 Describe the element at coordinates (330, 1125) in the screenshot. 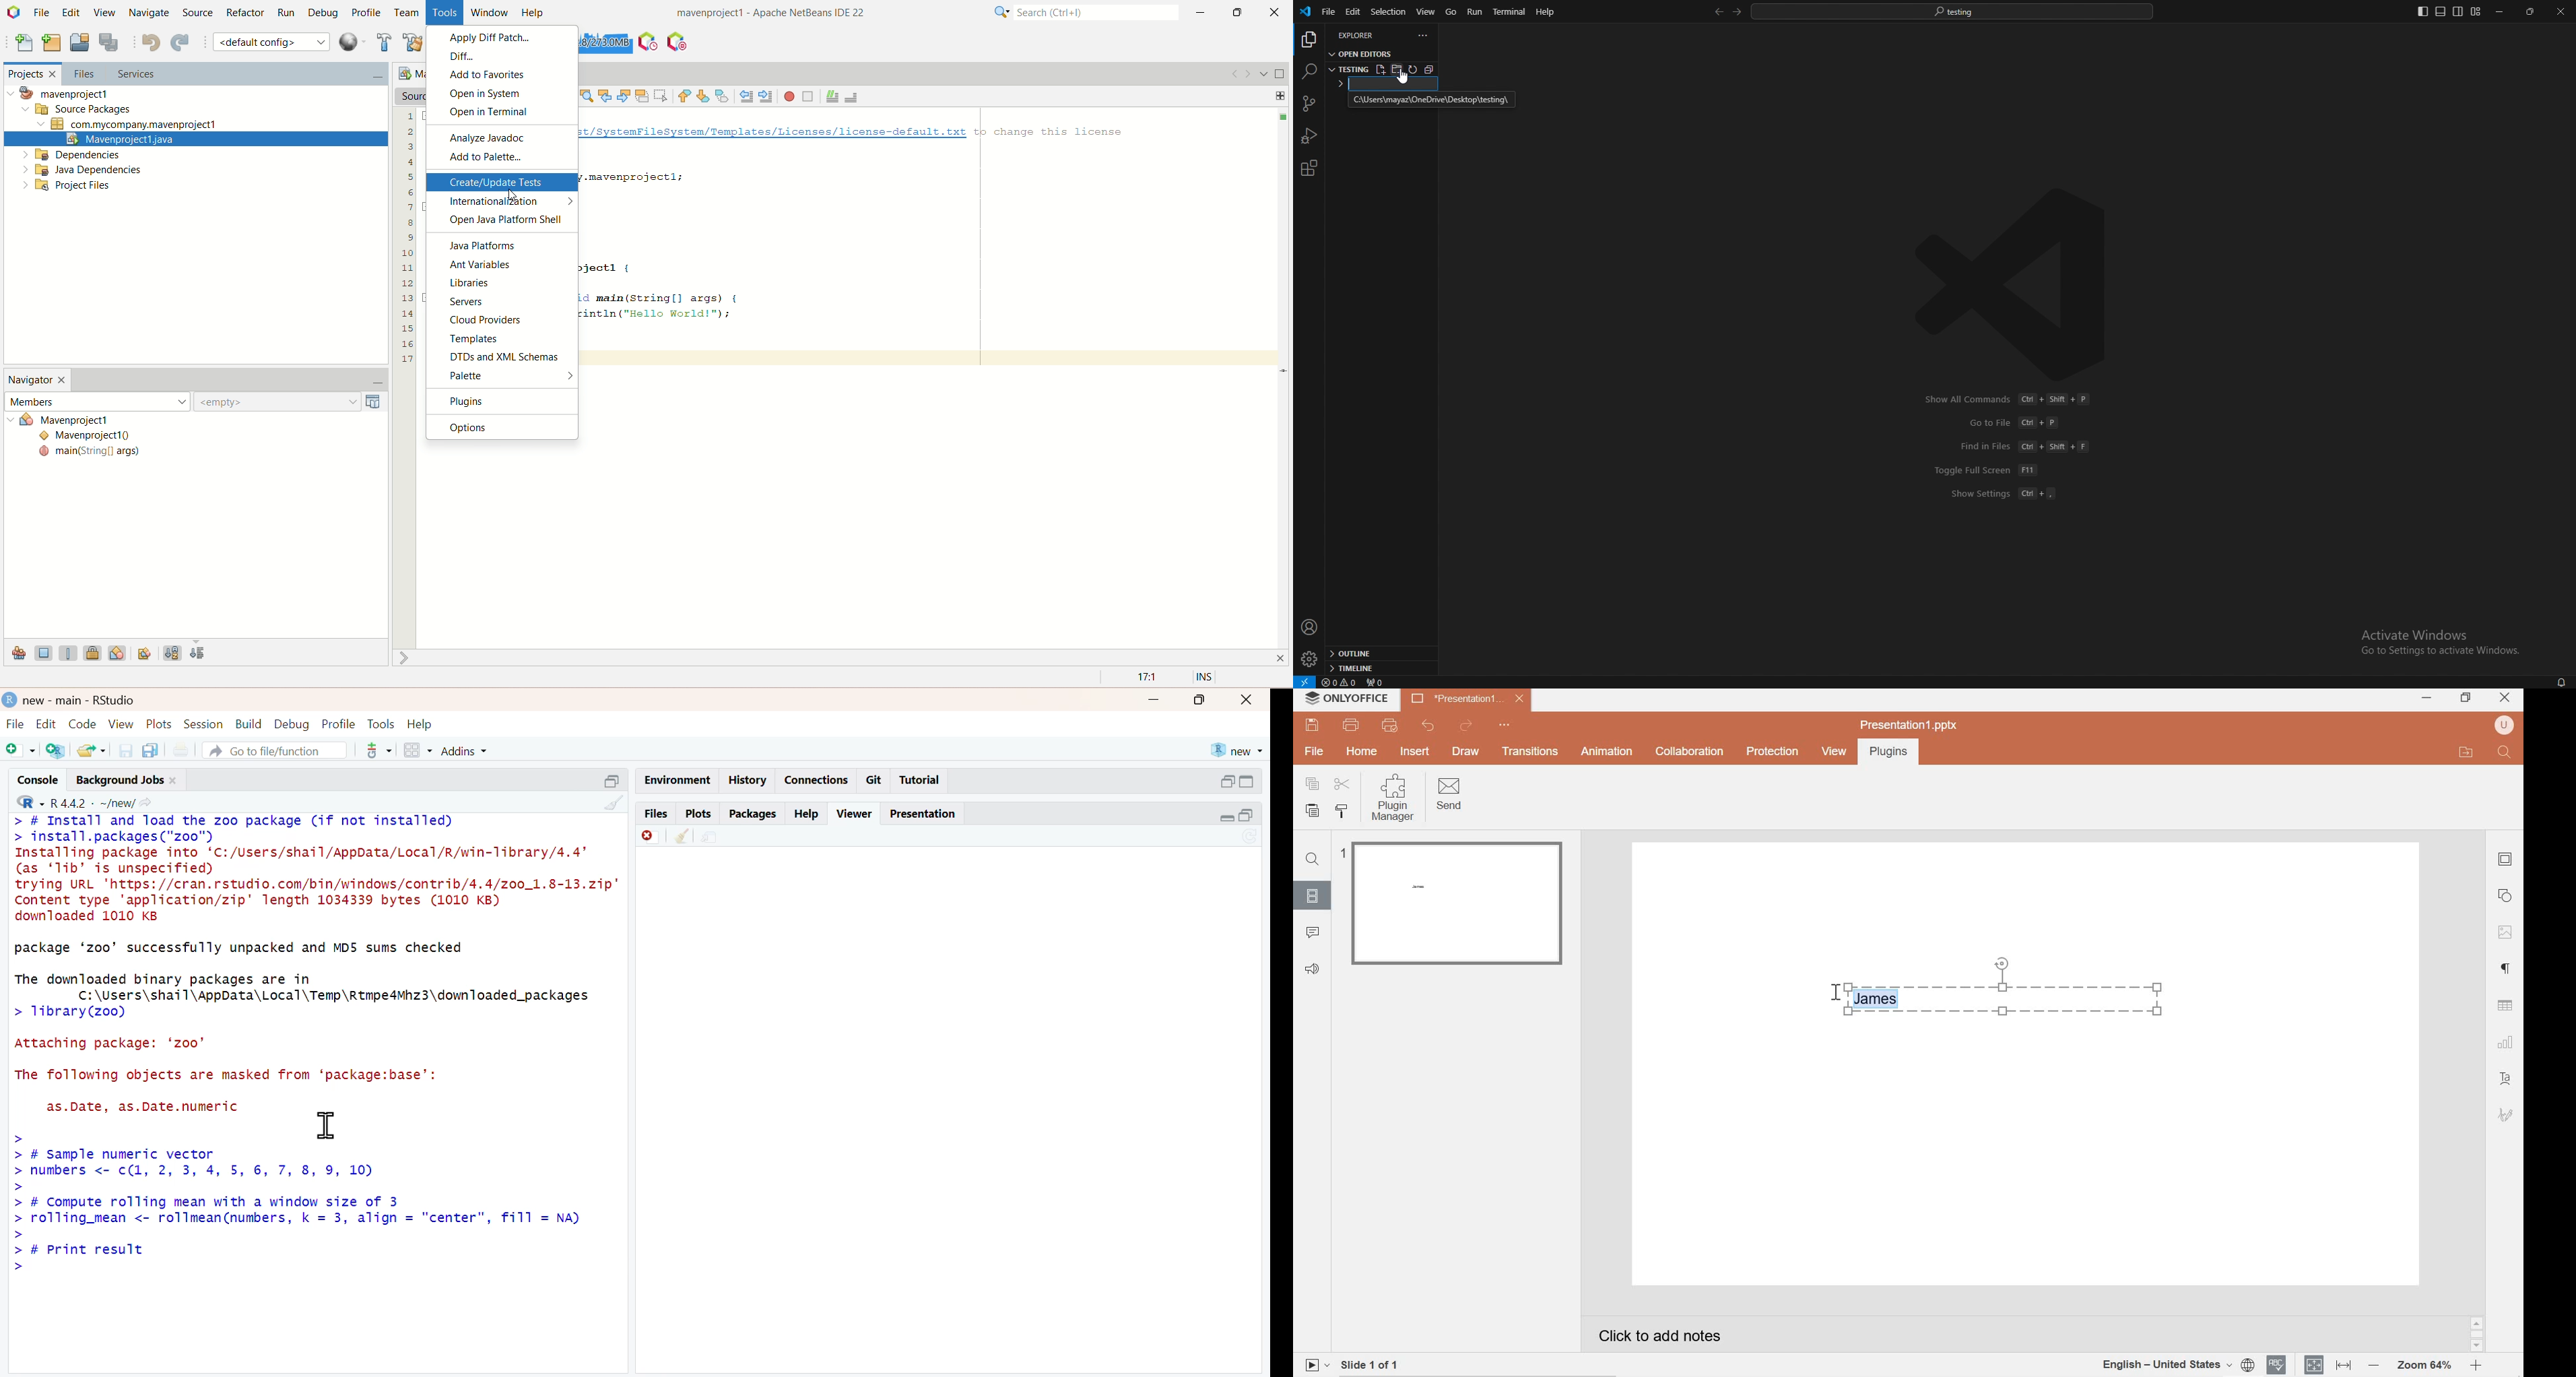

I see `cursor` at that location.